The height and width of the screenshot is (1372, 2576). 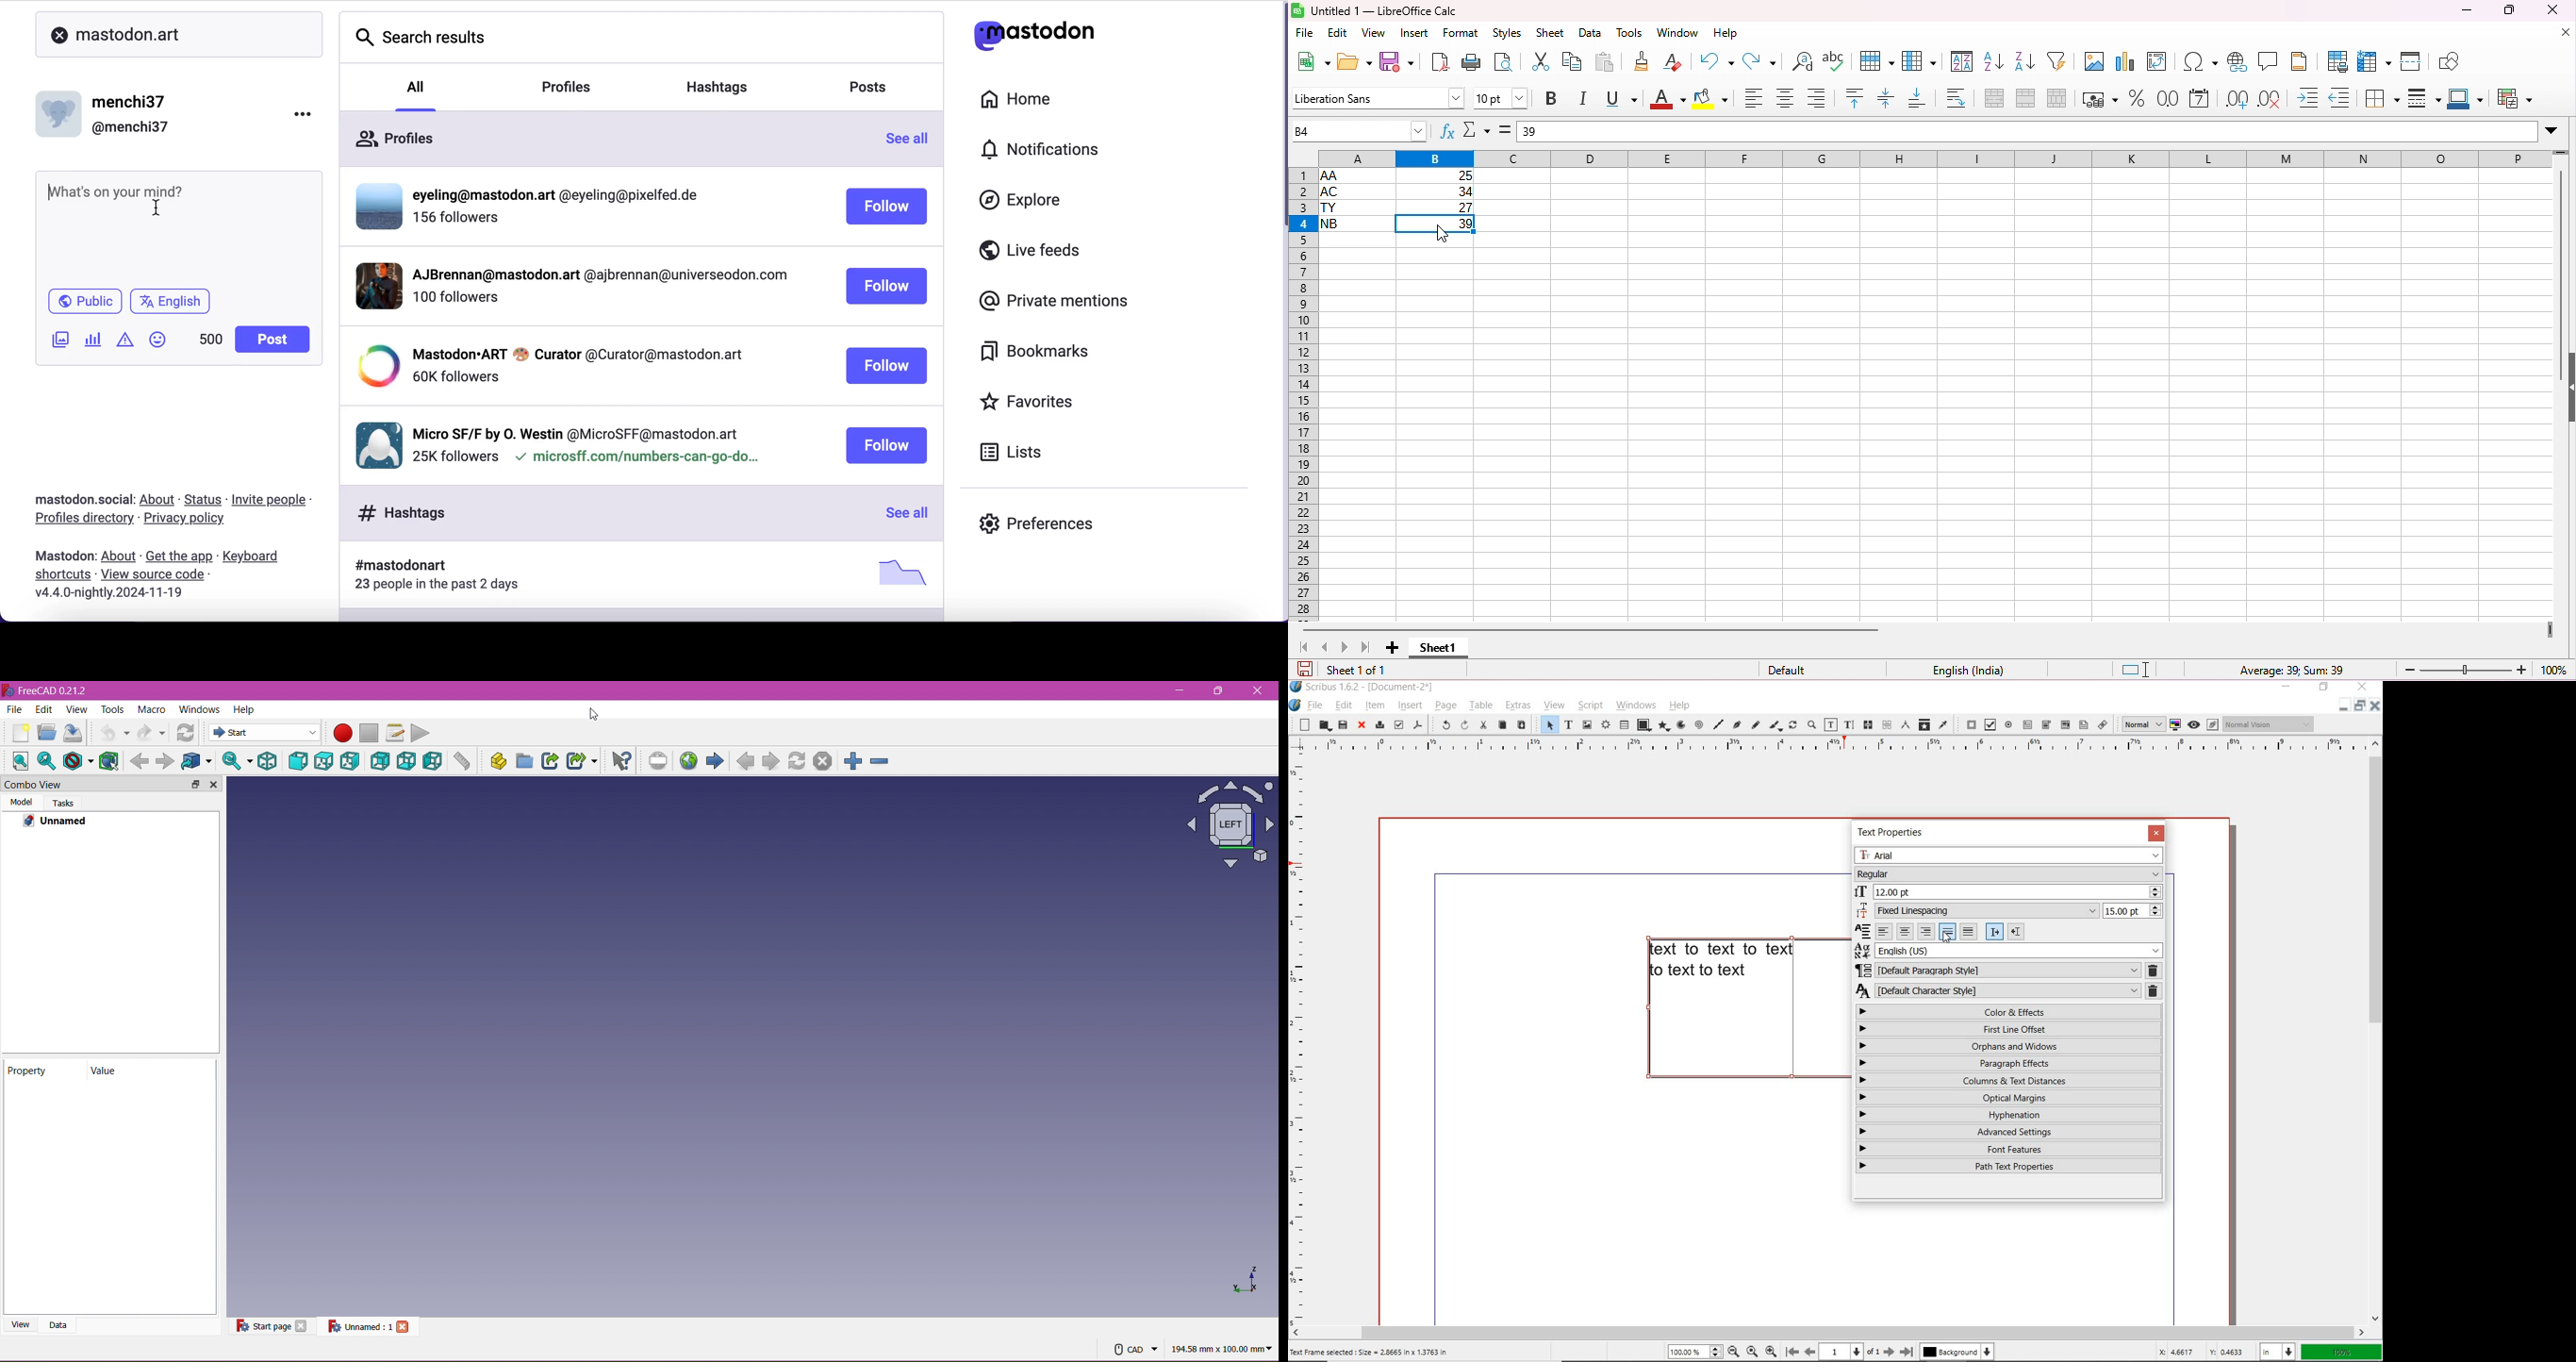 What do you see at coordinates (1988, 724) in the screenshot?
I see `pdf check box` at bounding box center [1988, 724].